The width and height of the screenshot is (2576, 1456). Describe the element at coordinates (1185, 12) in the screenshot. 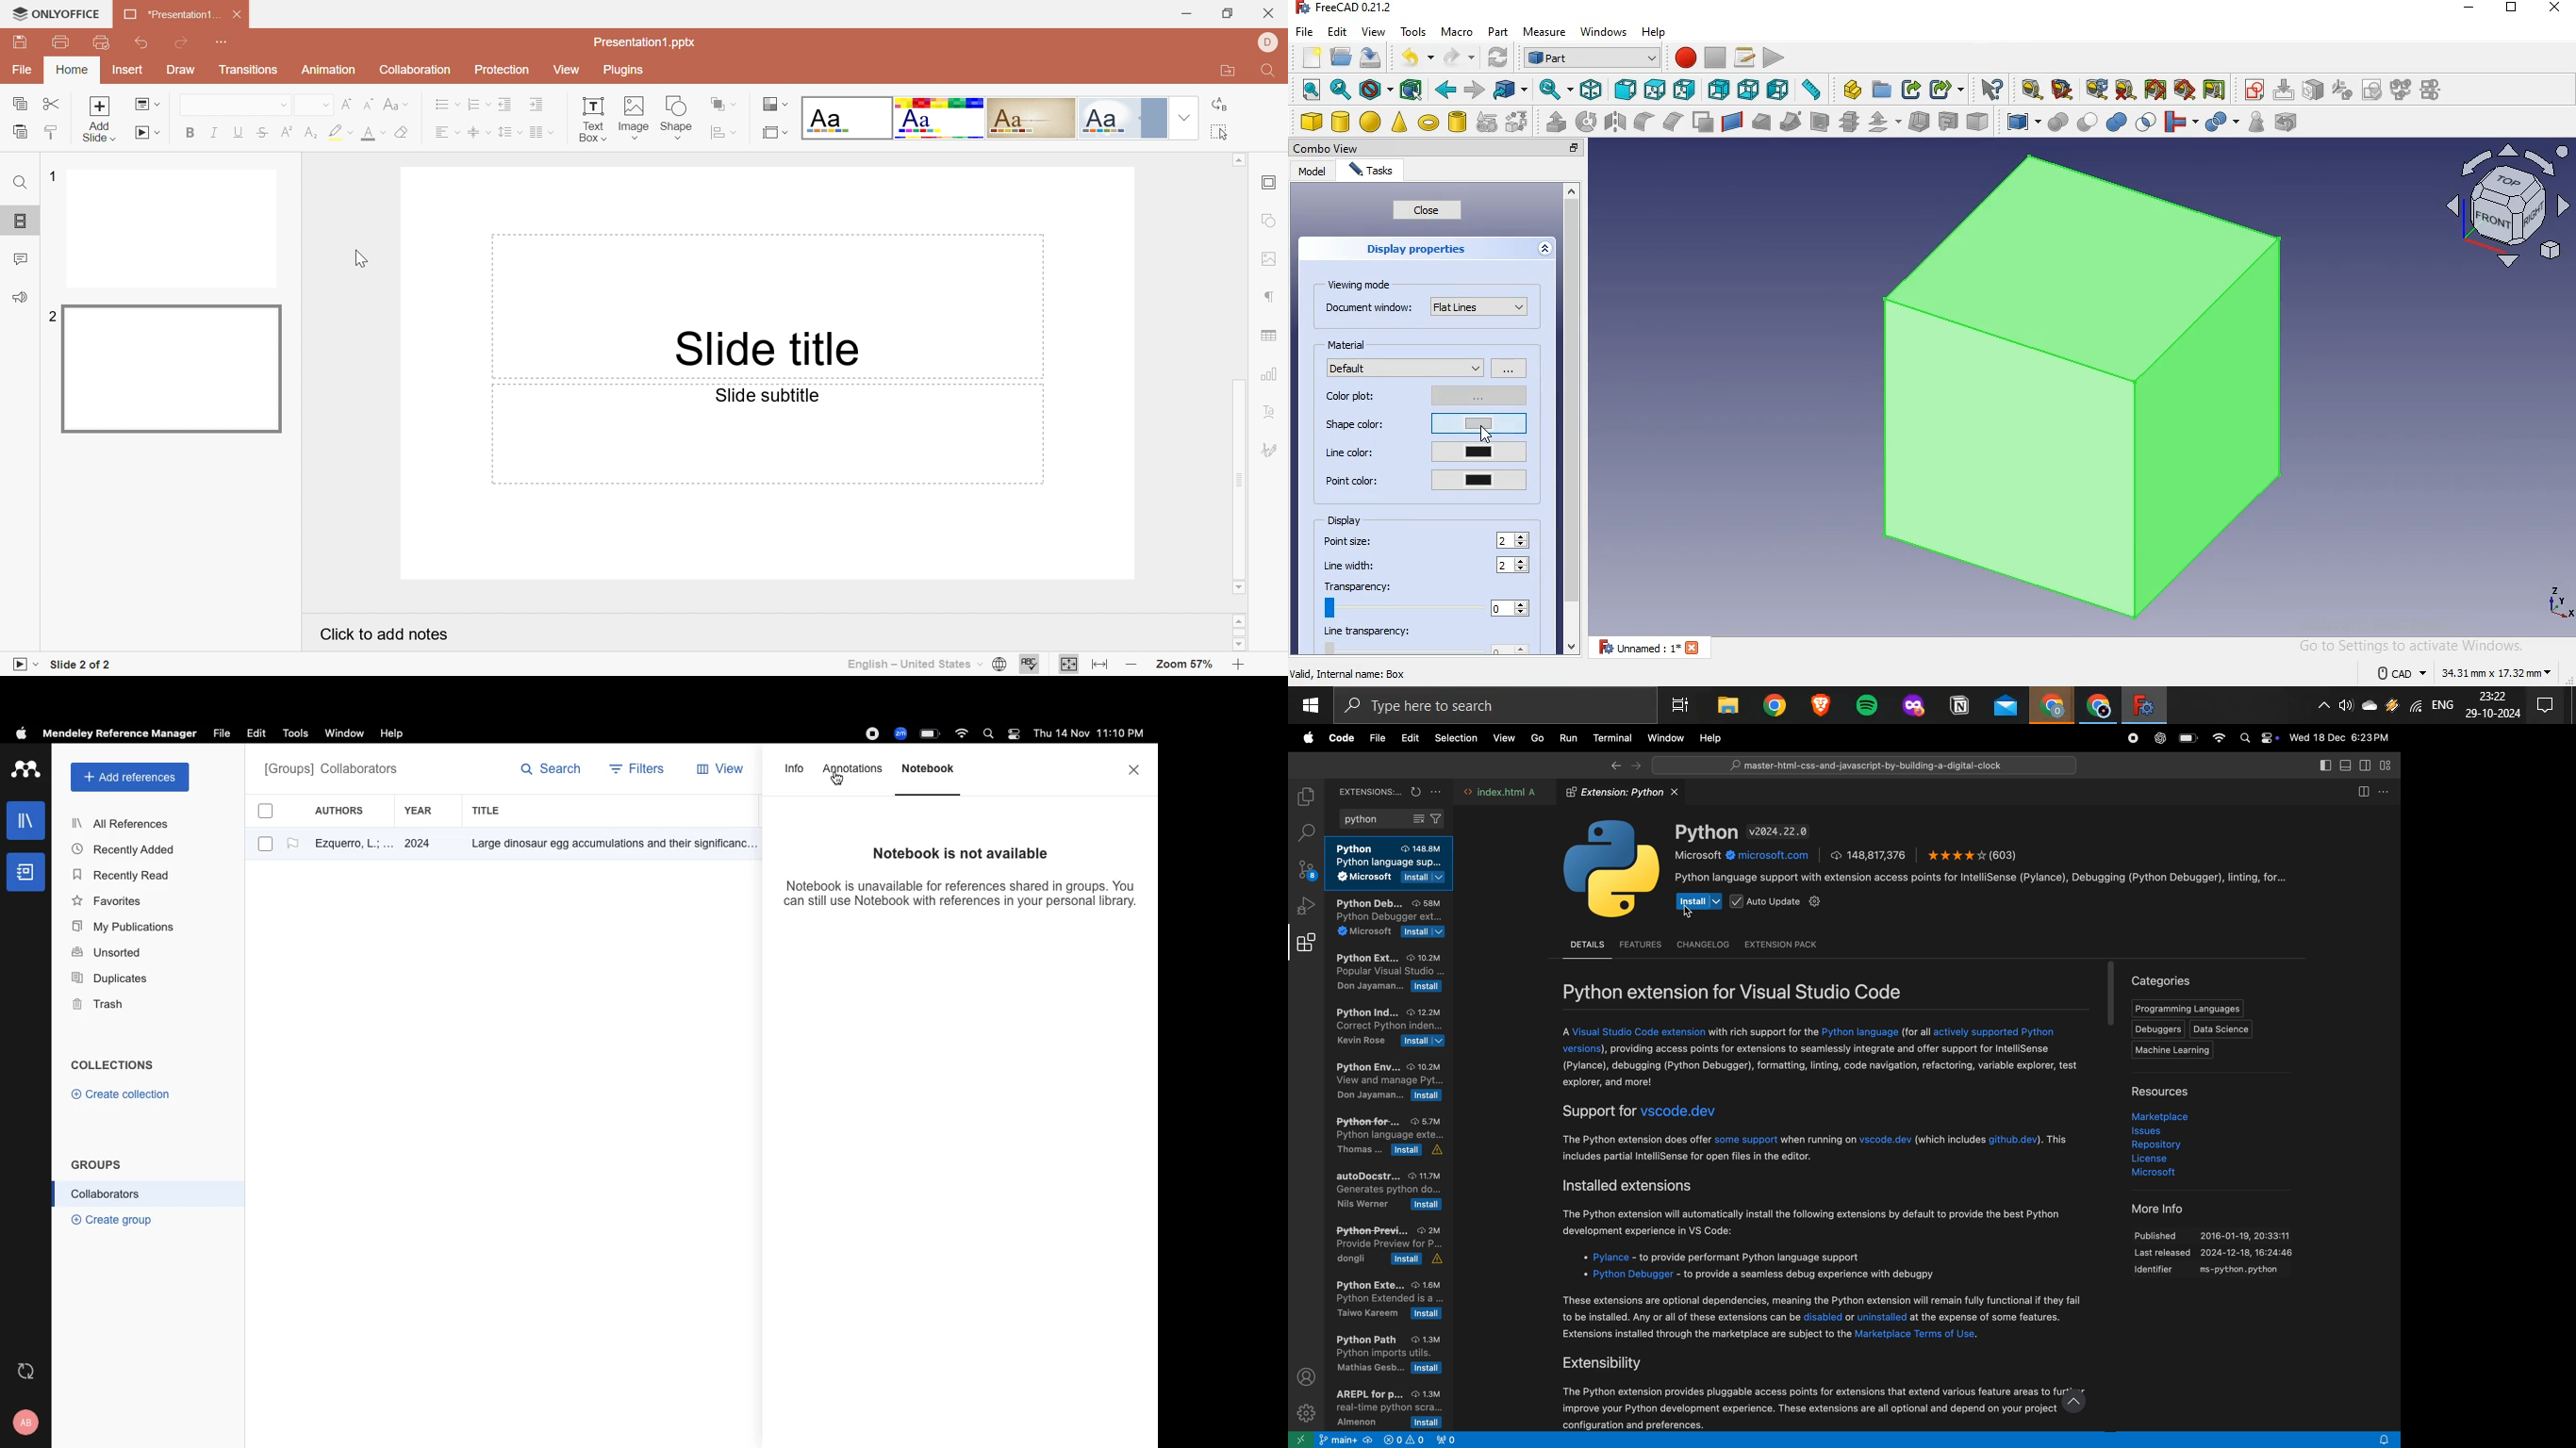

I see `Minimize` at that location.